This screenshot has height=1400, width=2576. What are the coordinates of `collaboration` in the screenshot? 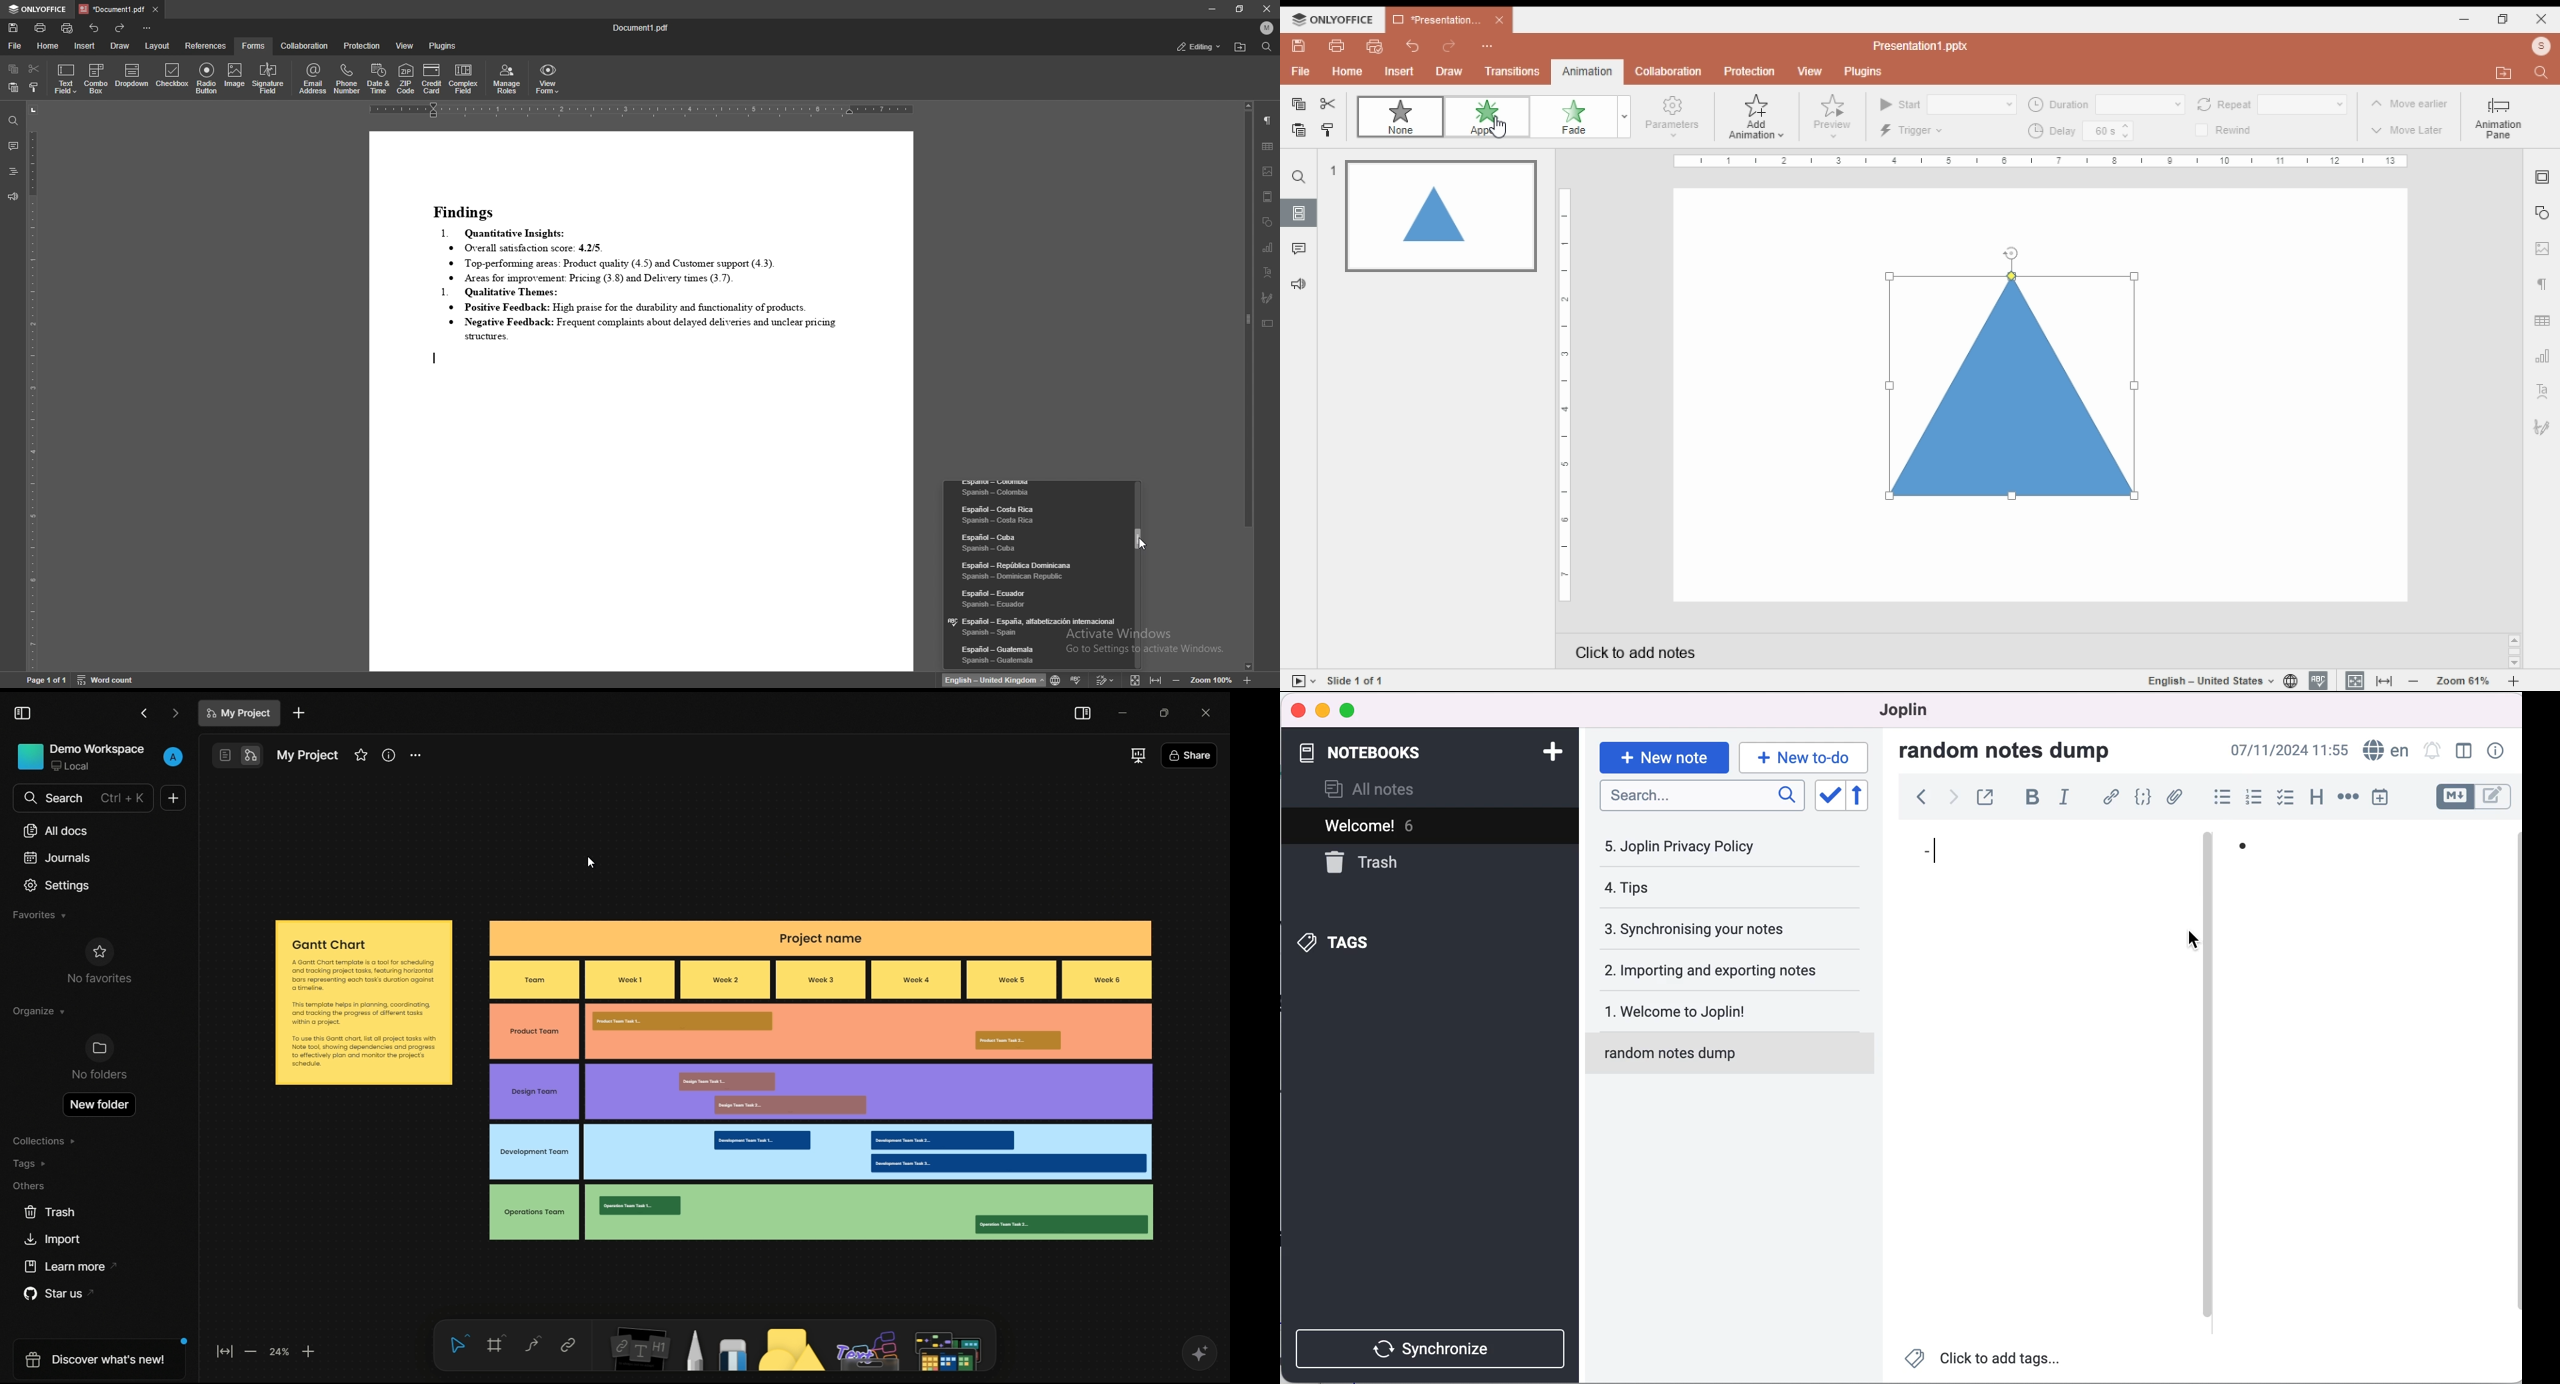 It's located at (306, 46).